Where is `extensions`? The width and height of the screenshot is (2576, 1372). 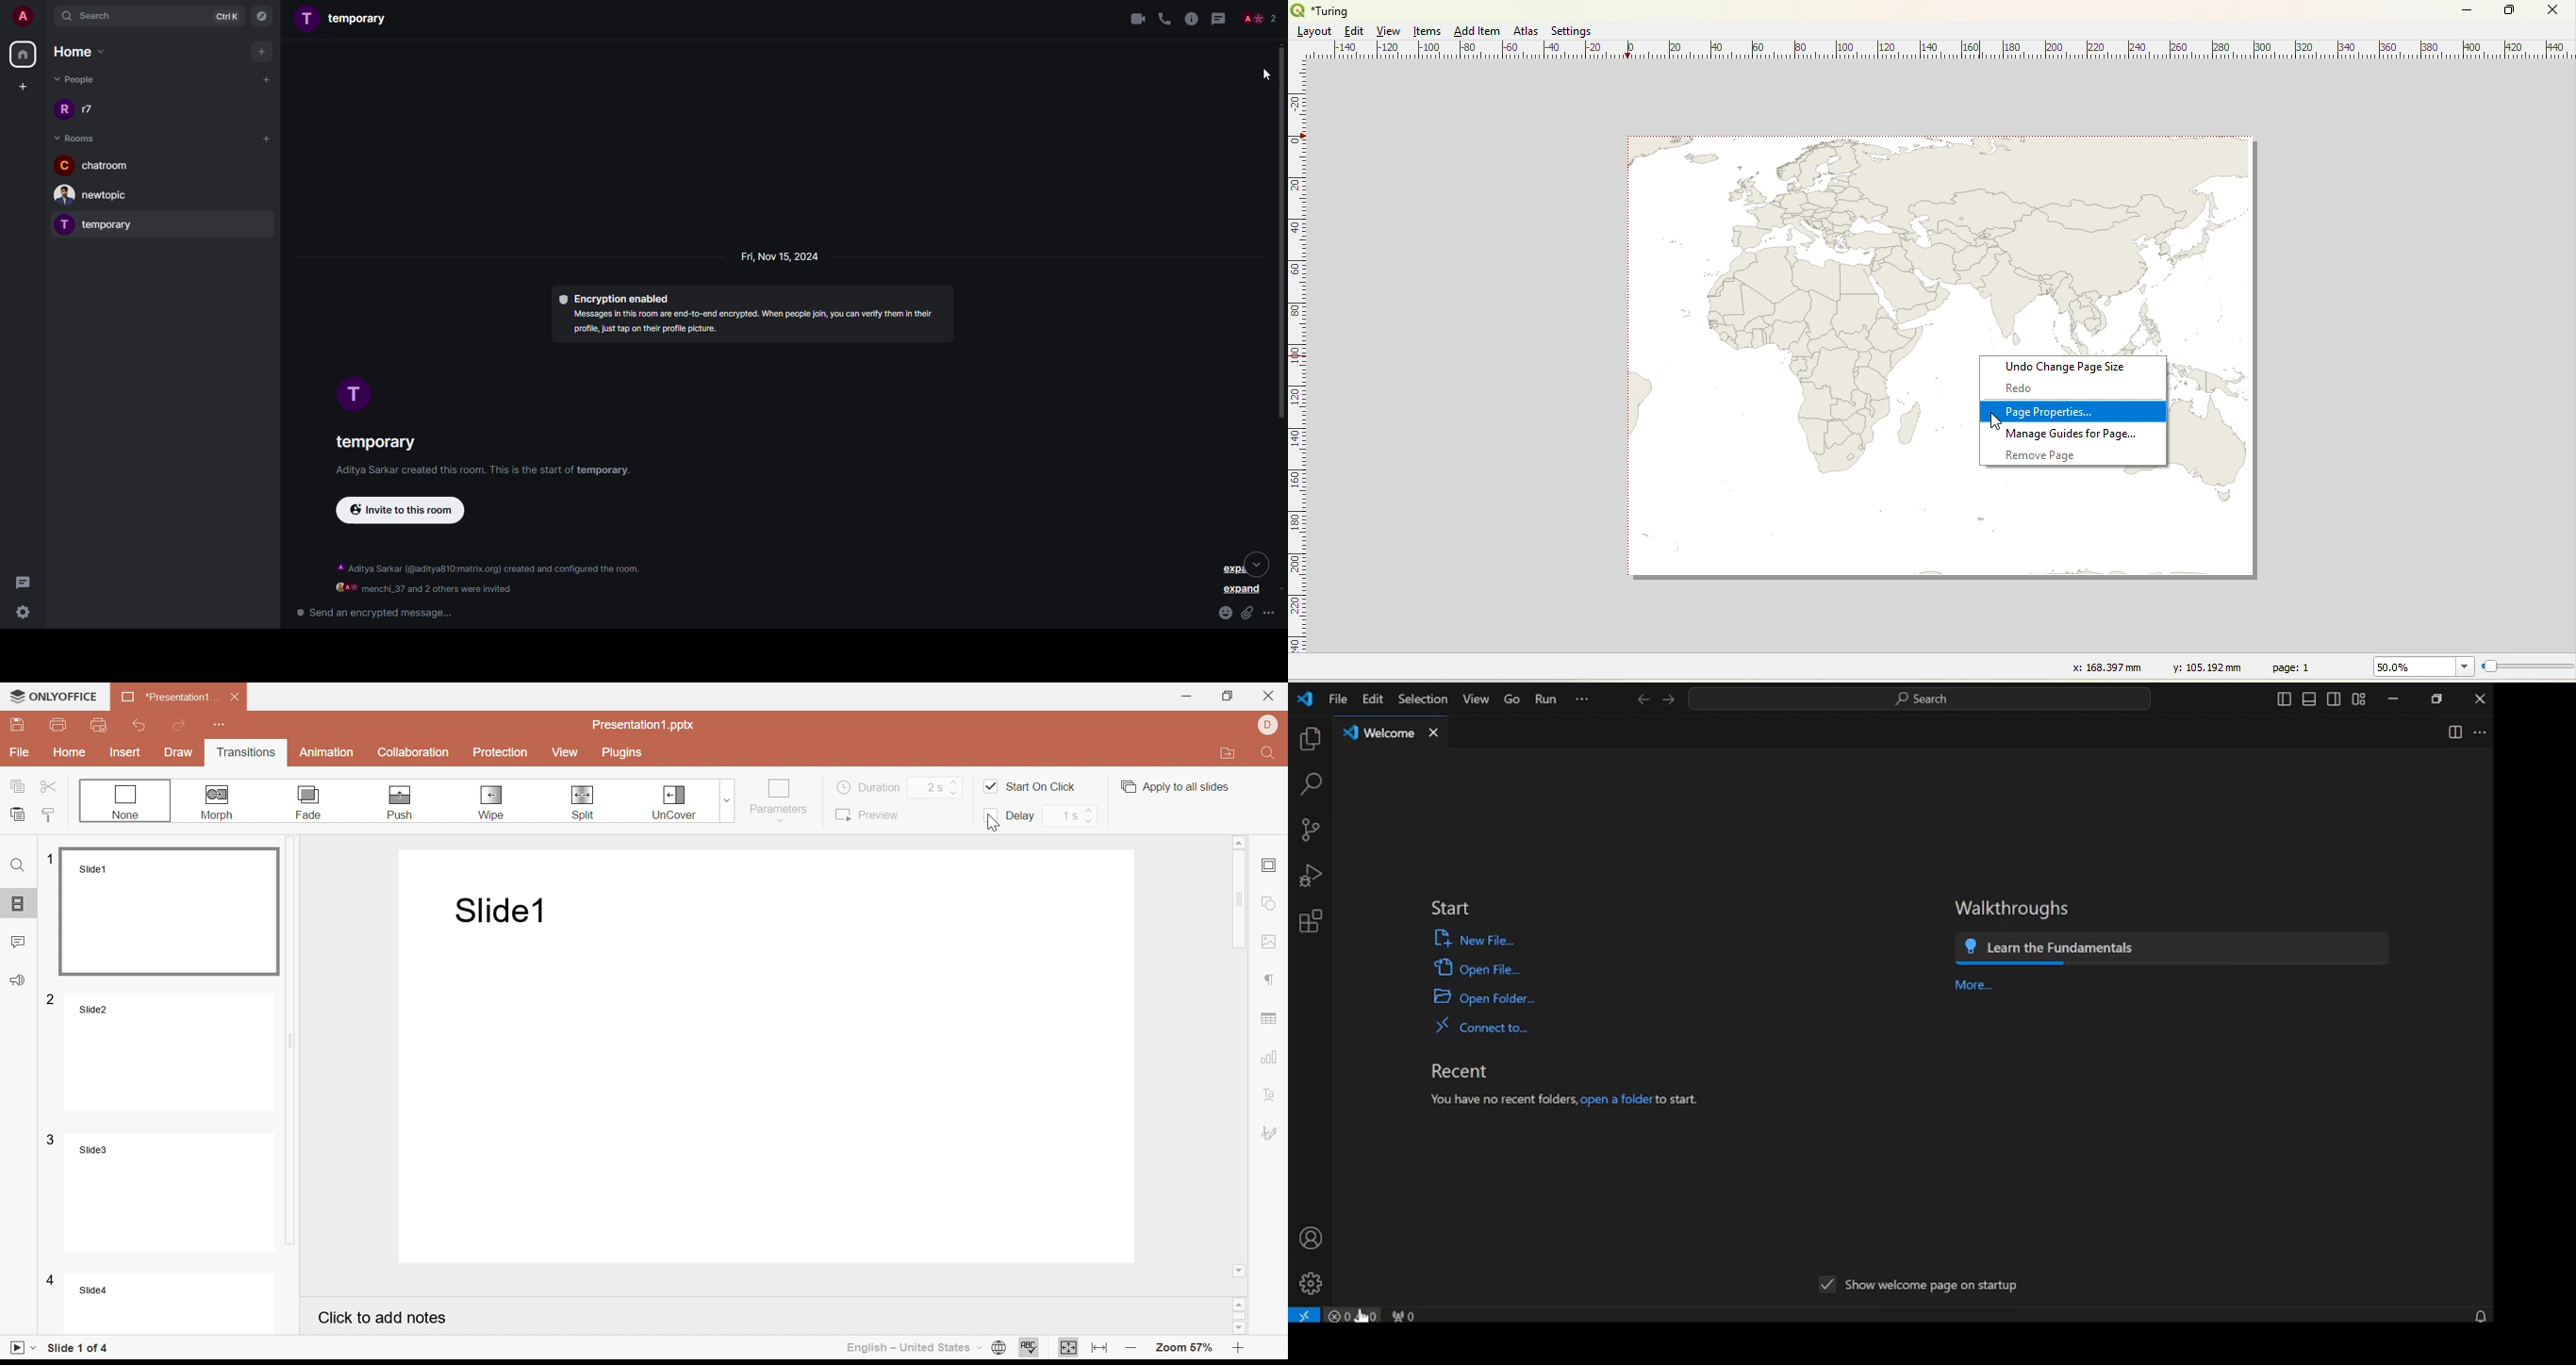 extensions is located at coordinates (1309, 921).